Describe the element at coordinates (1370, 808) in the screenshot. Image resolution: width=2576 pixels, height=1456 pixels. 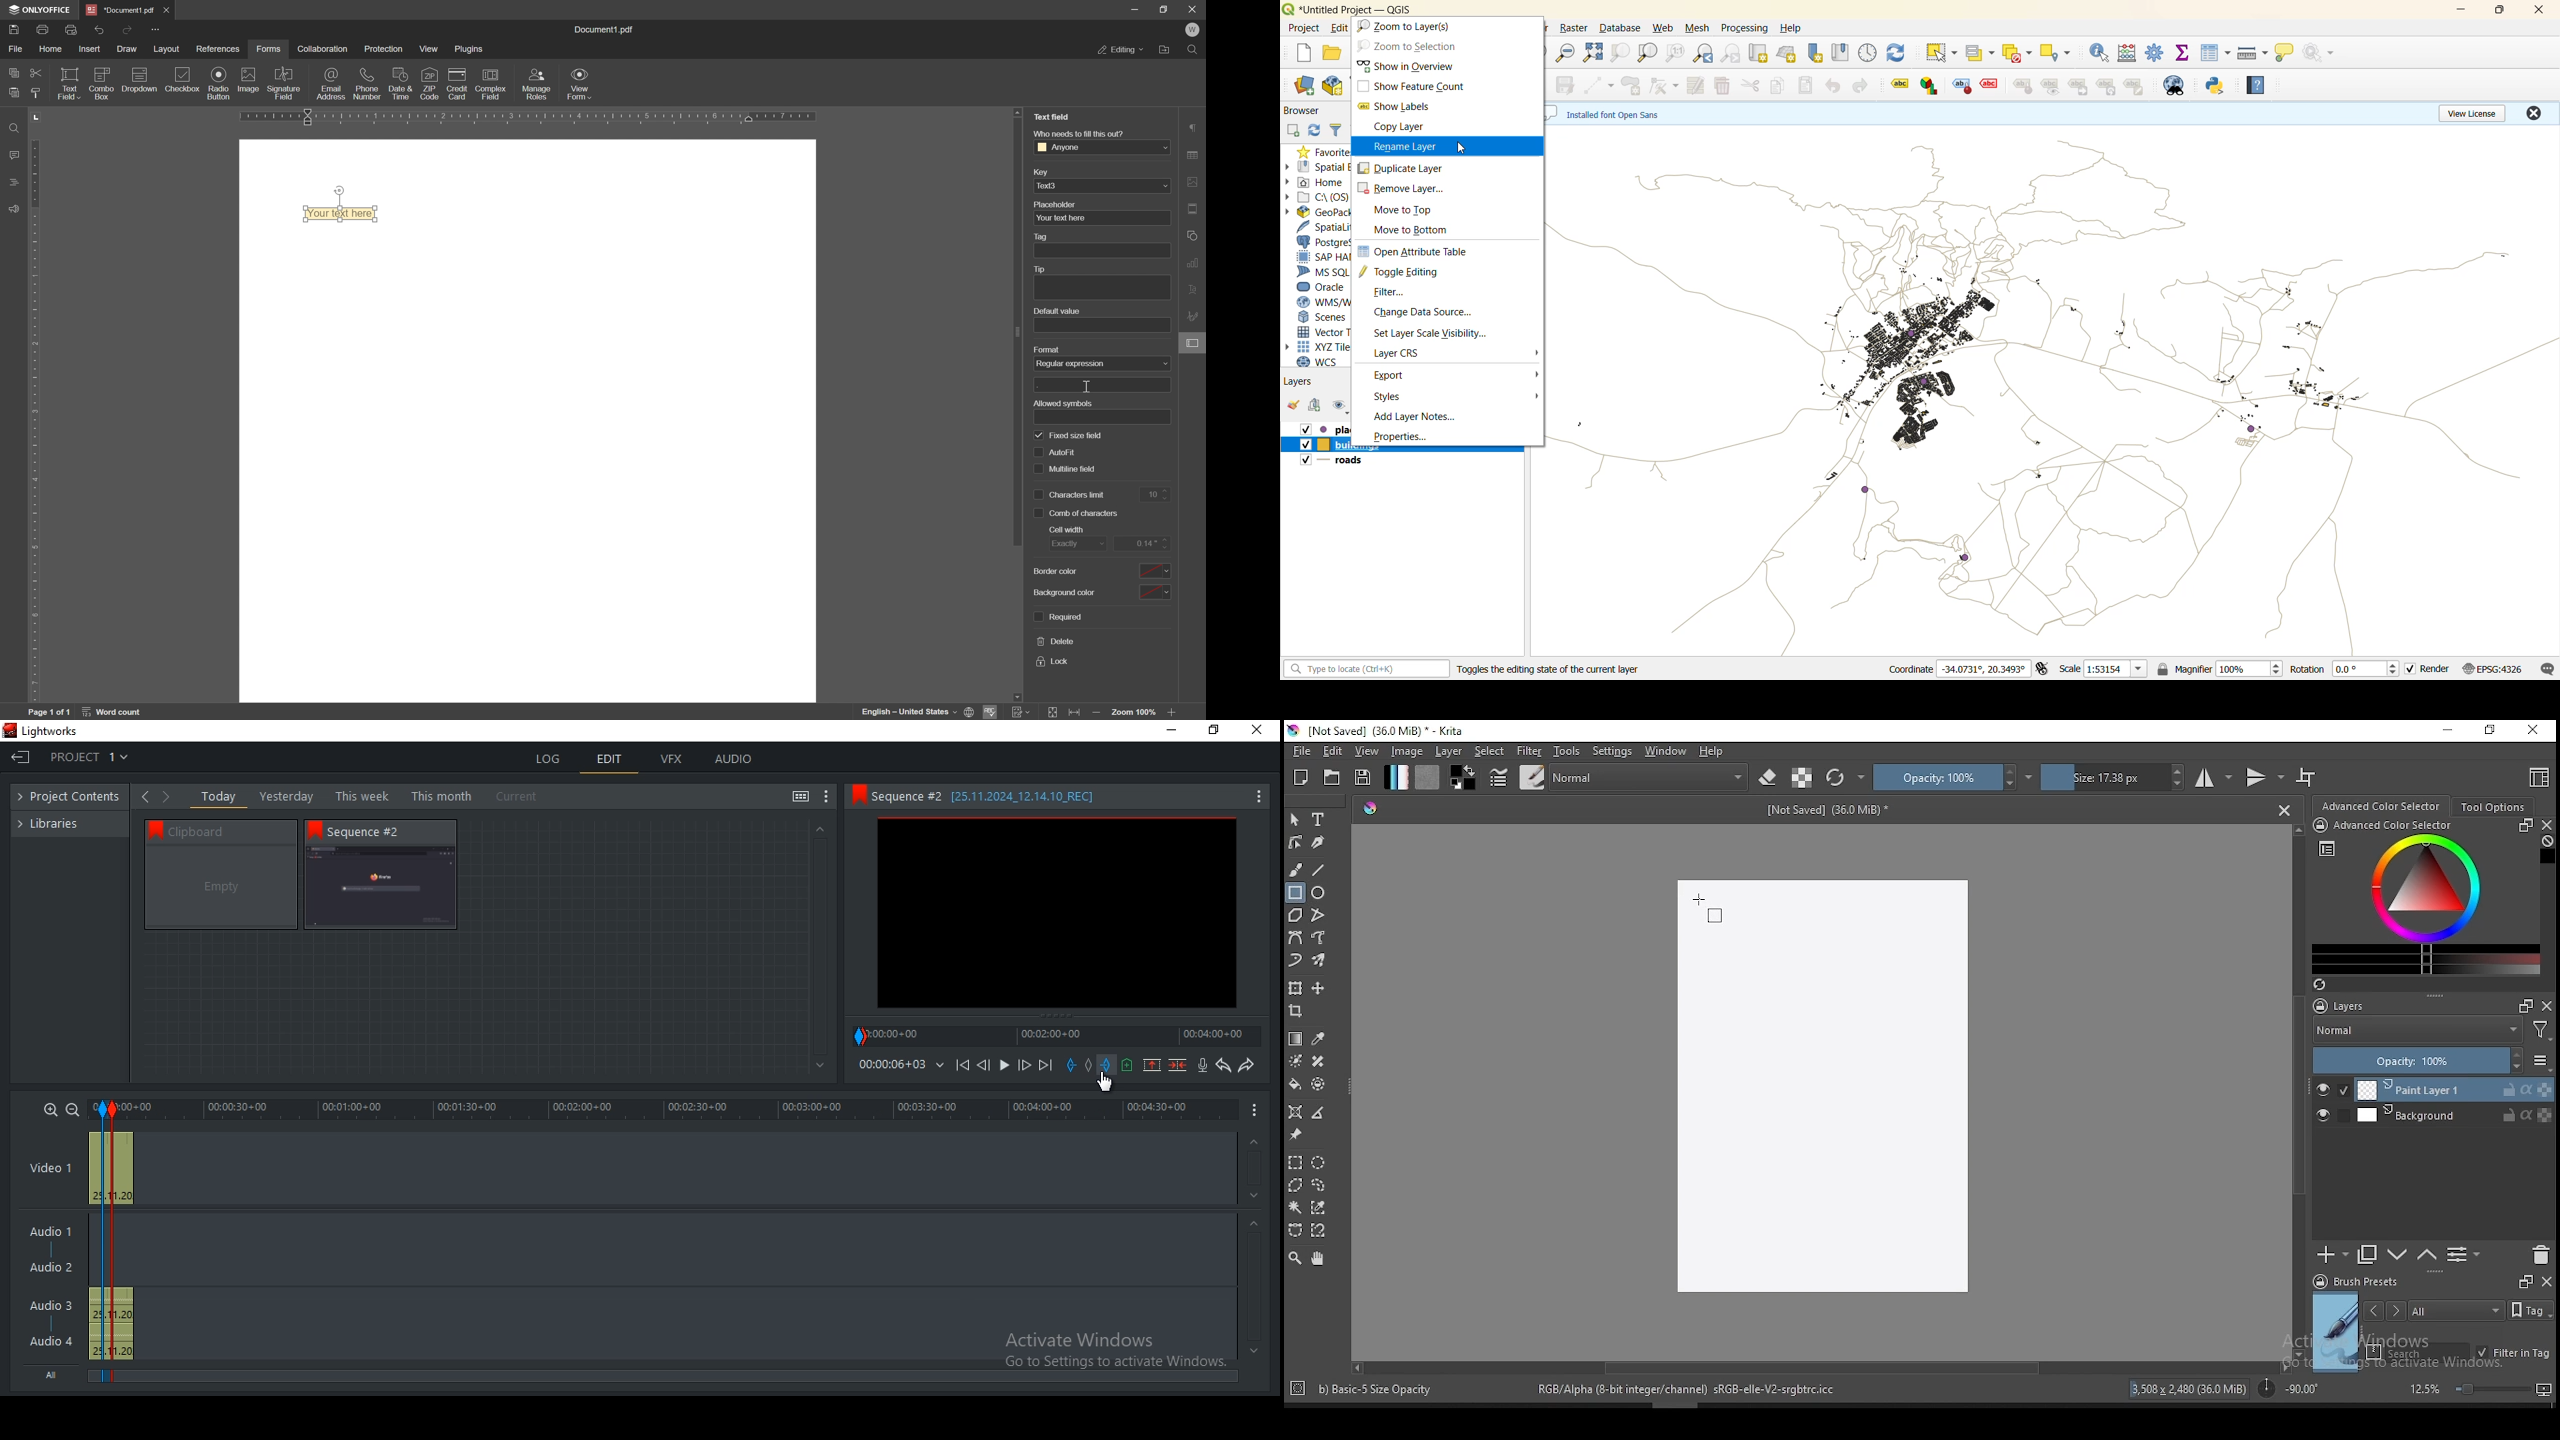
I see `Hue` at that location.